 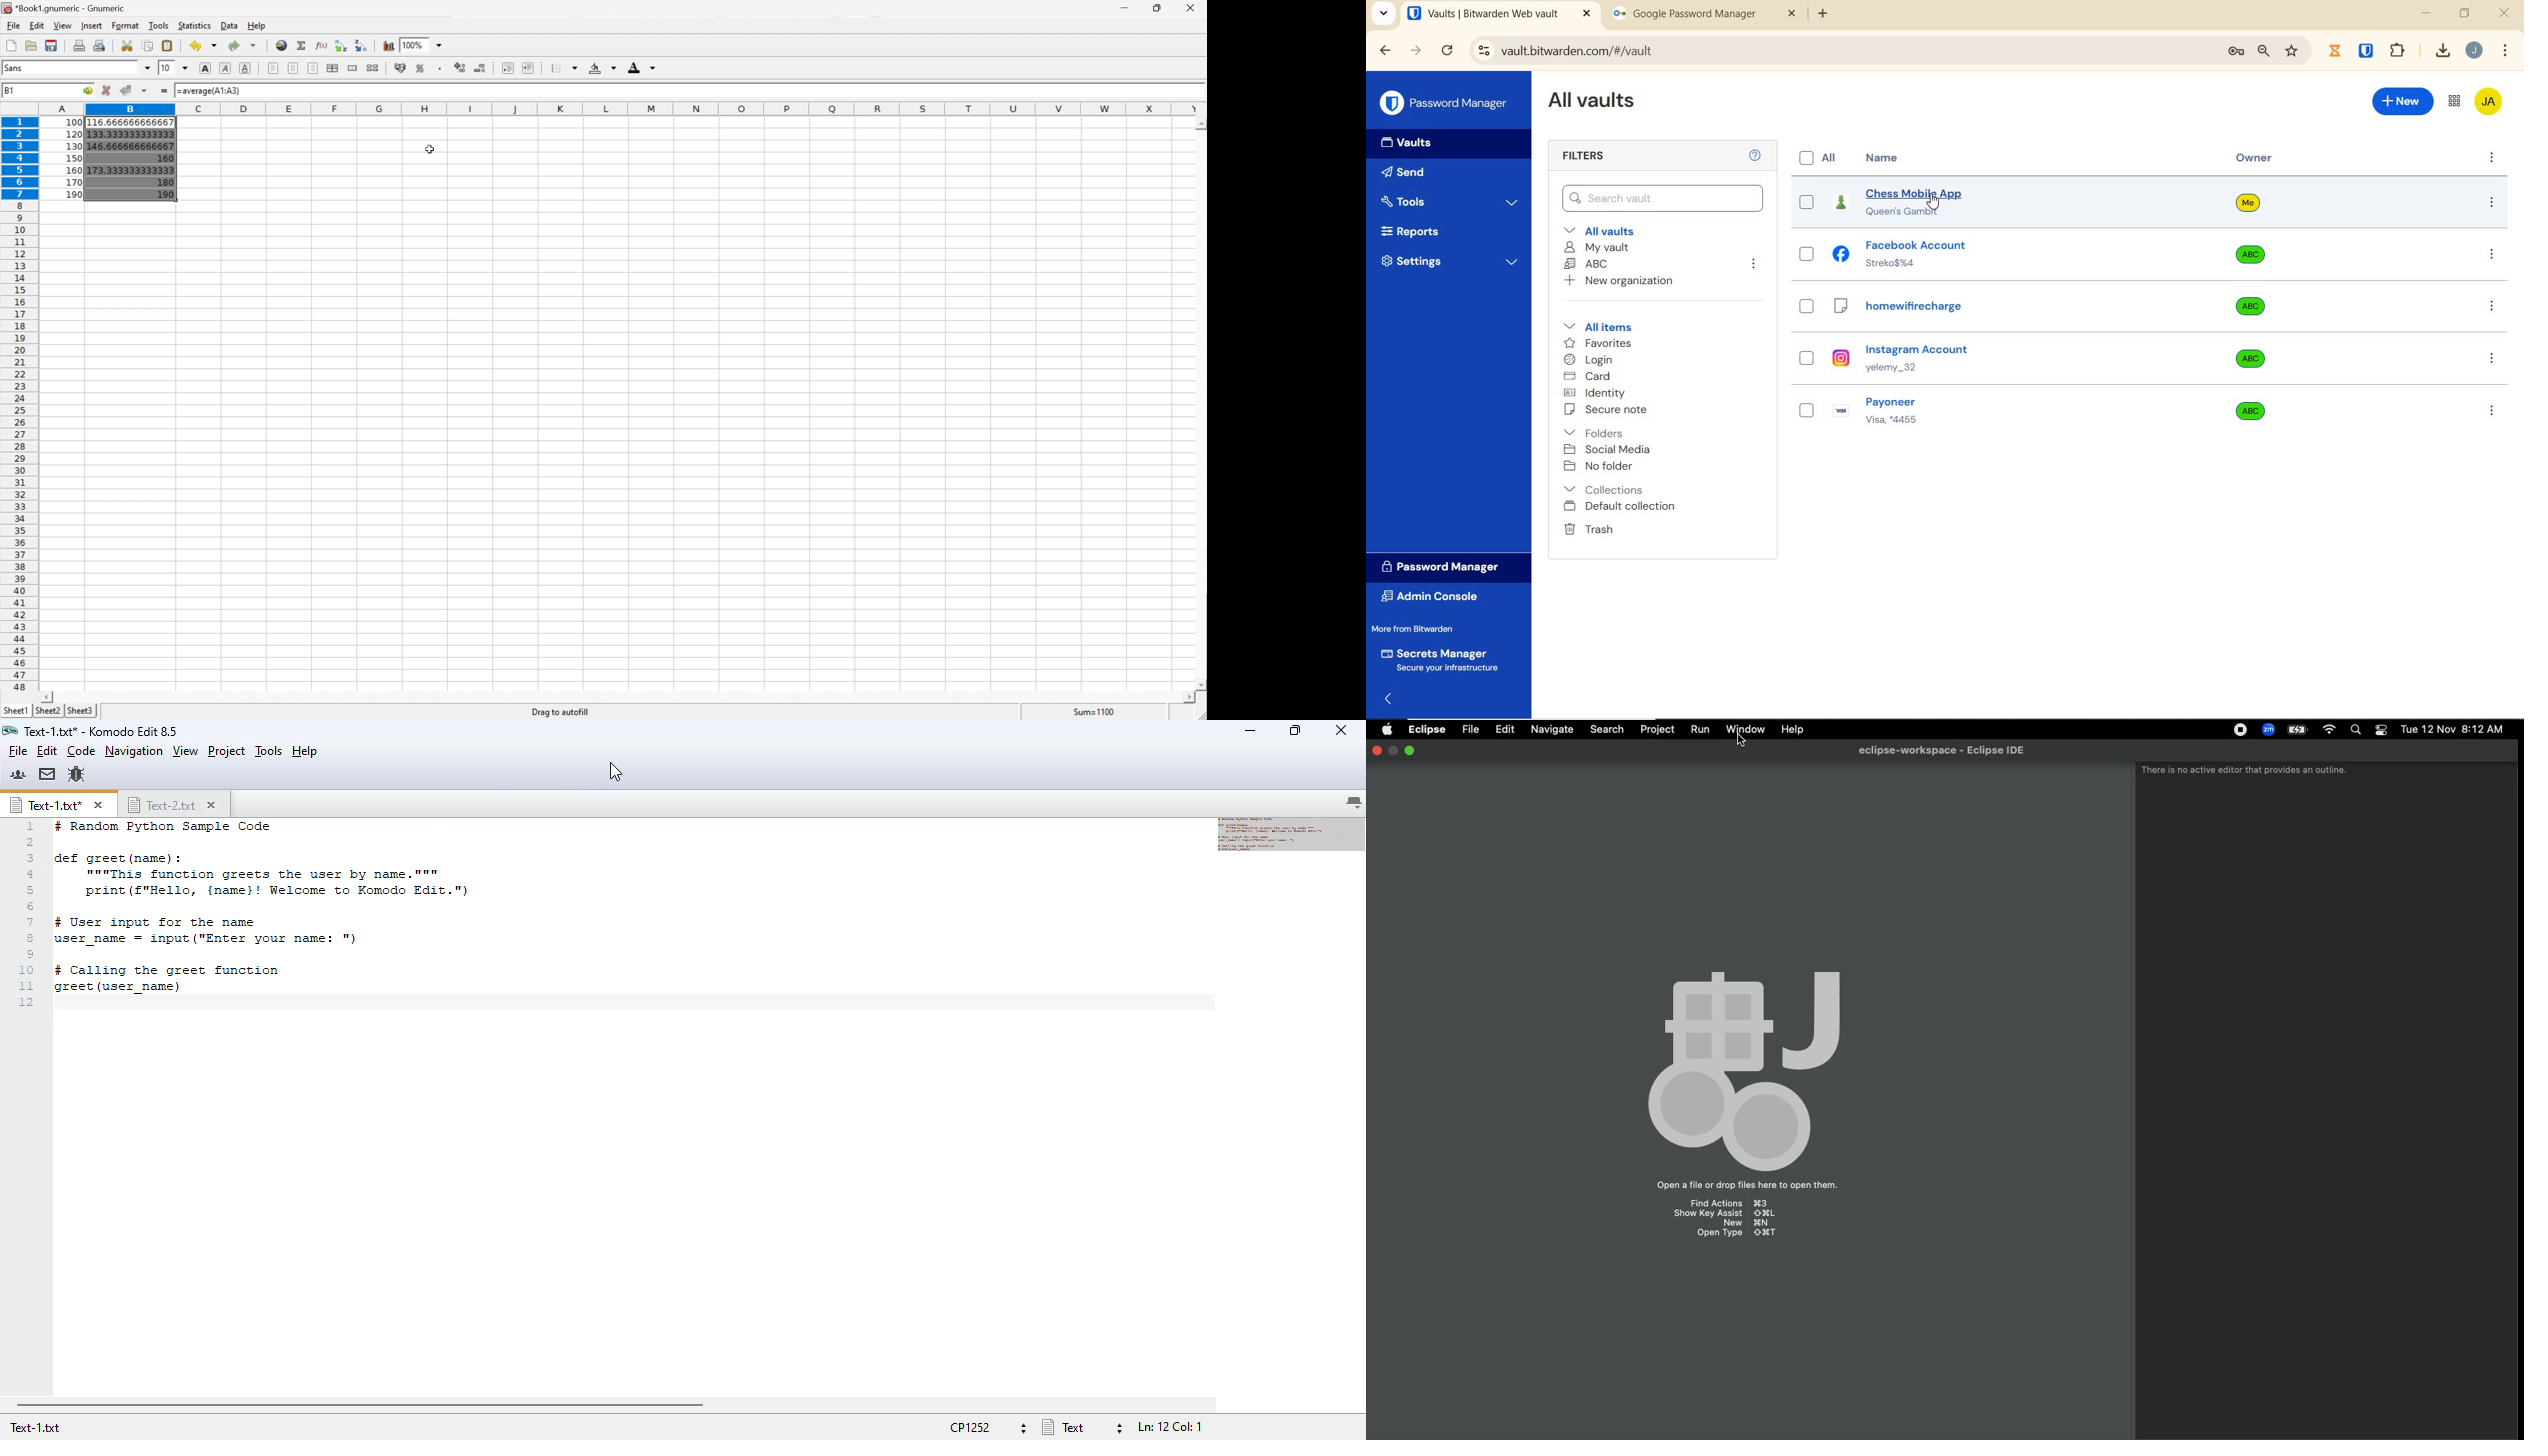 I want to click on Vaults, so click(x=1414, y=144).